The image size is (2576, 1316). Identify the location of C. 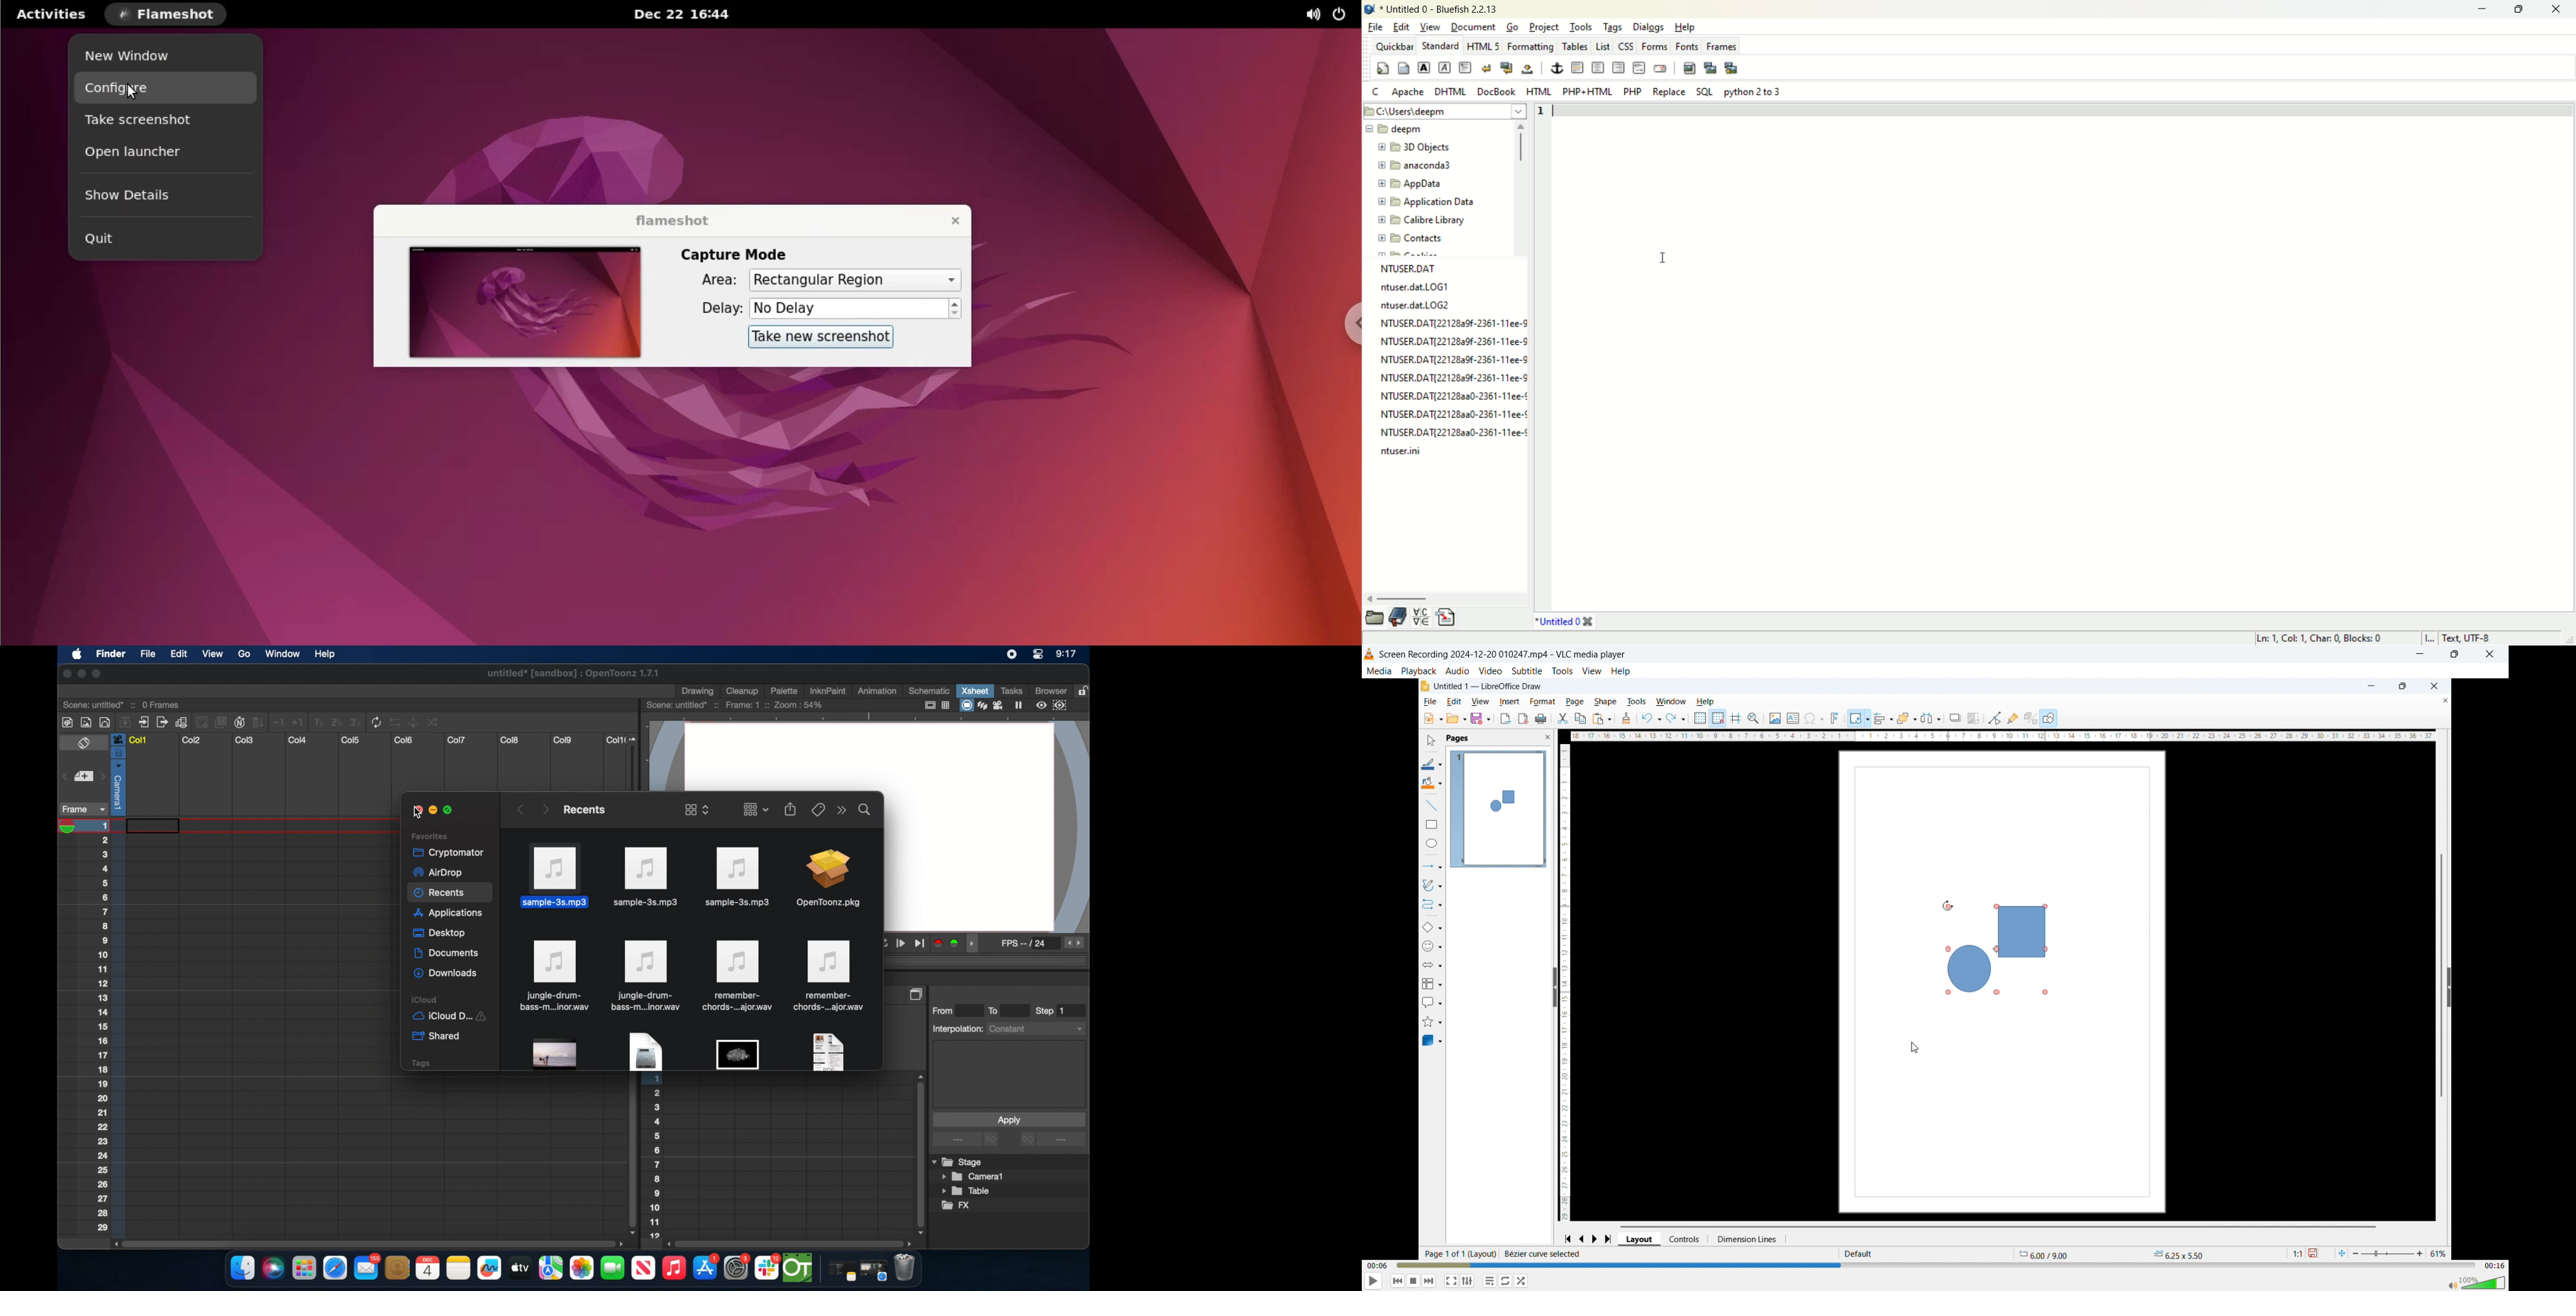
(1375, 93).